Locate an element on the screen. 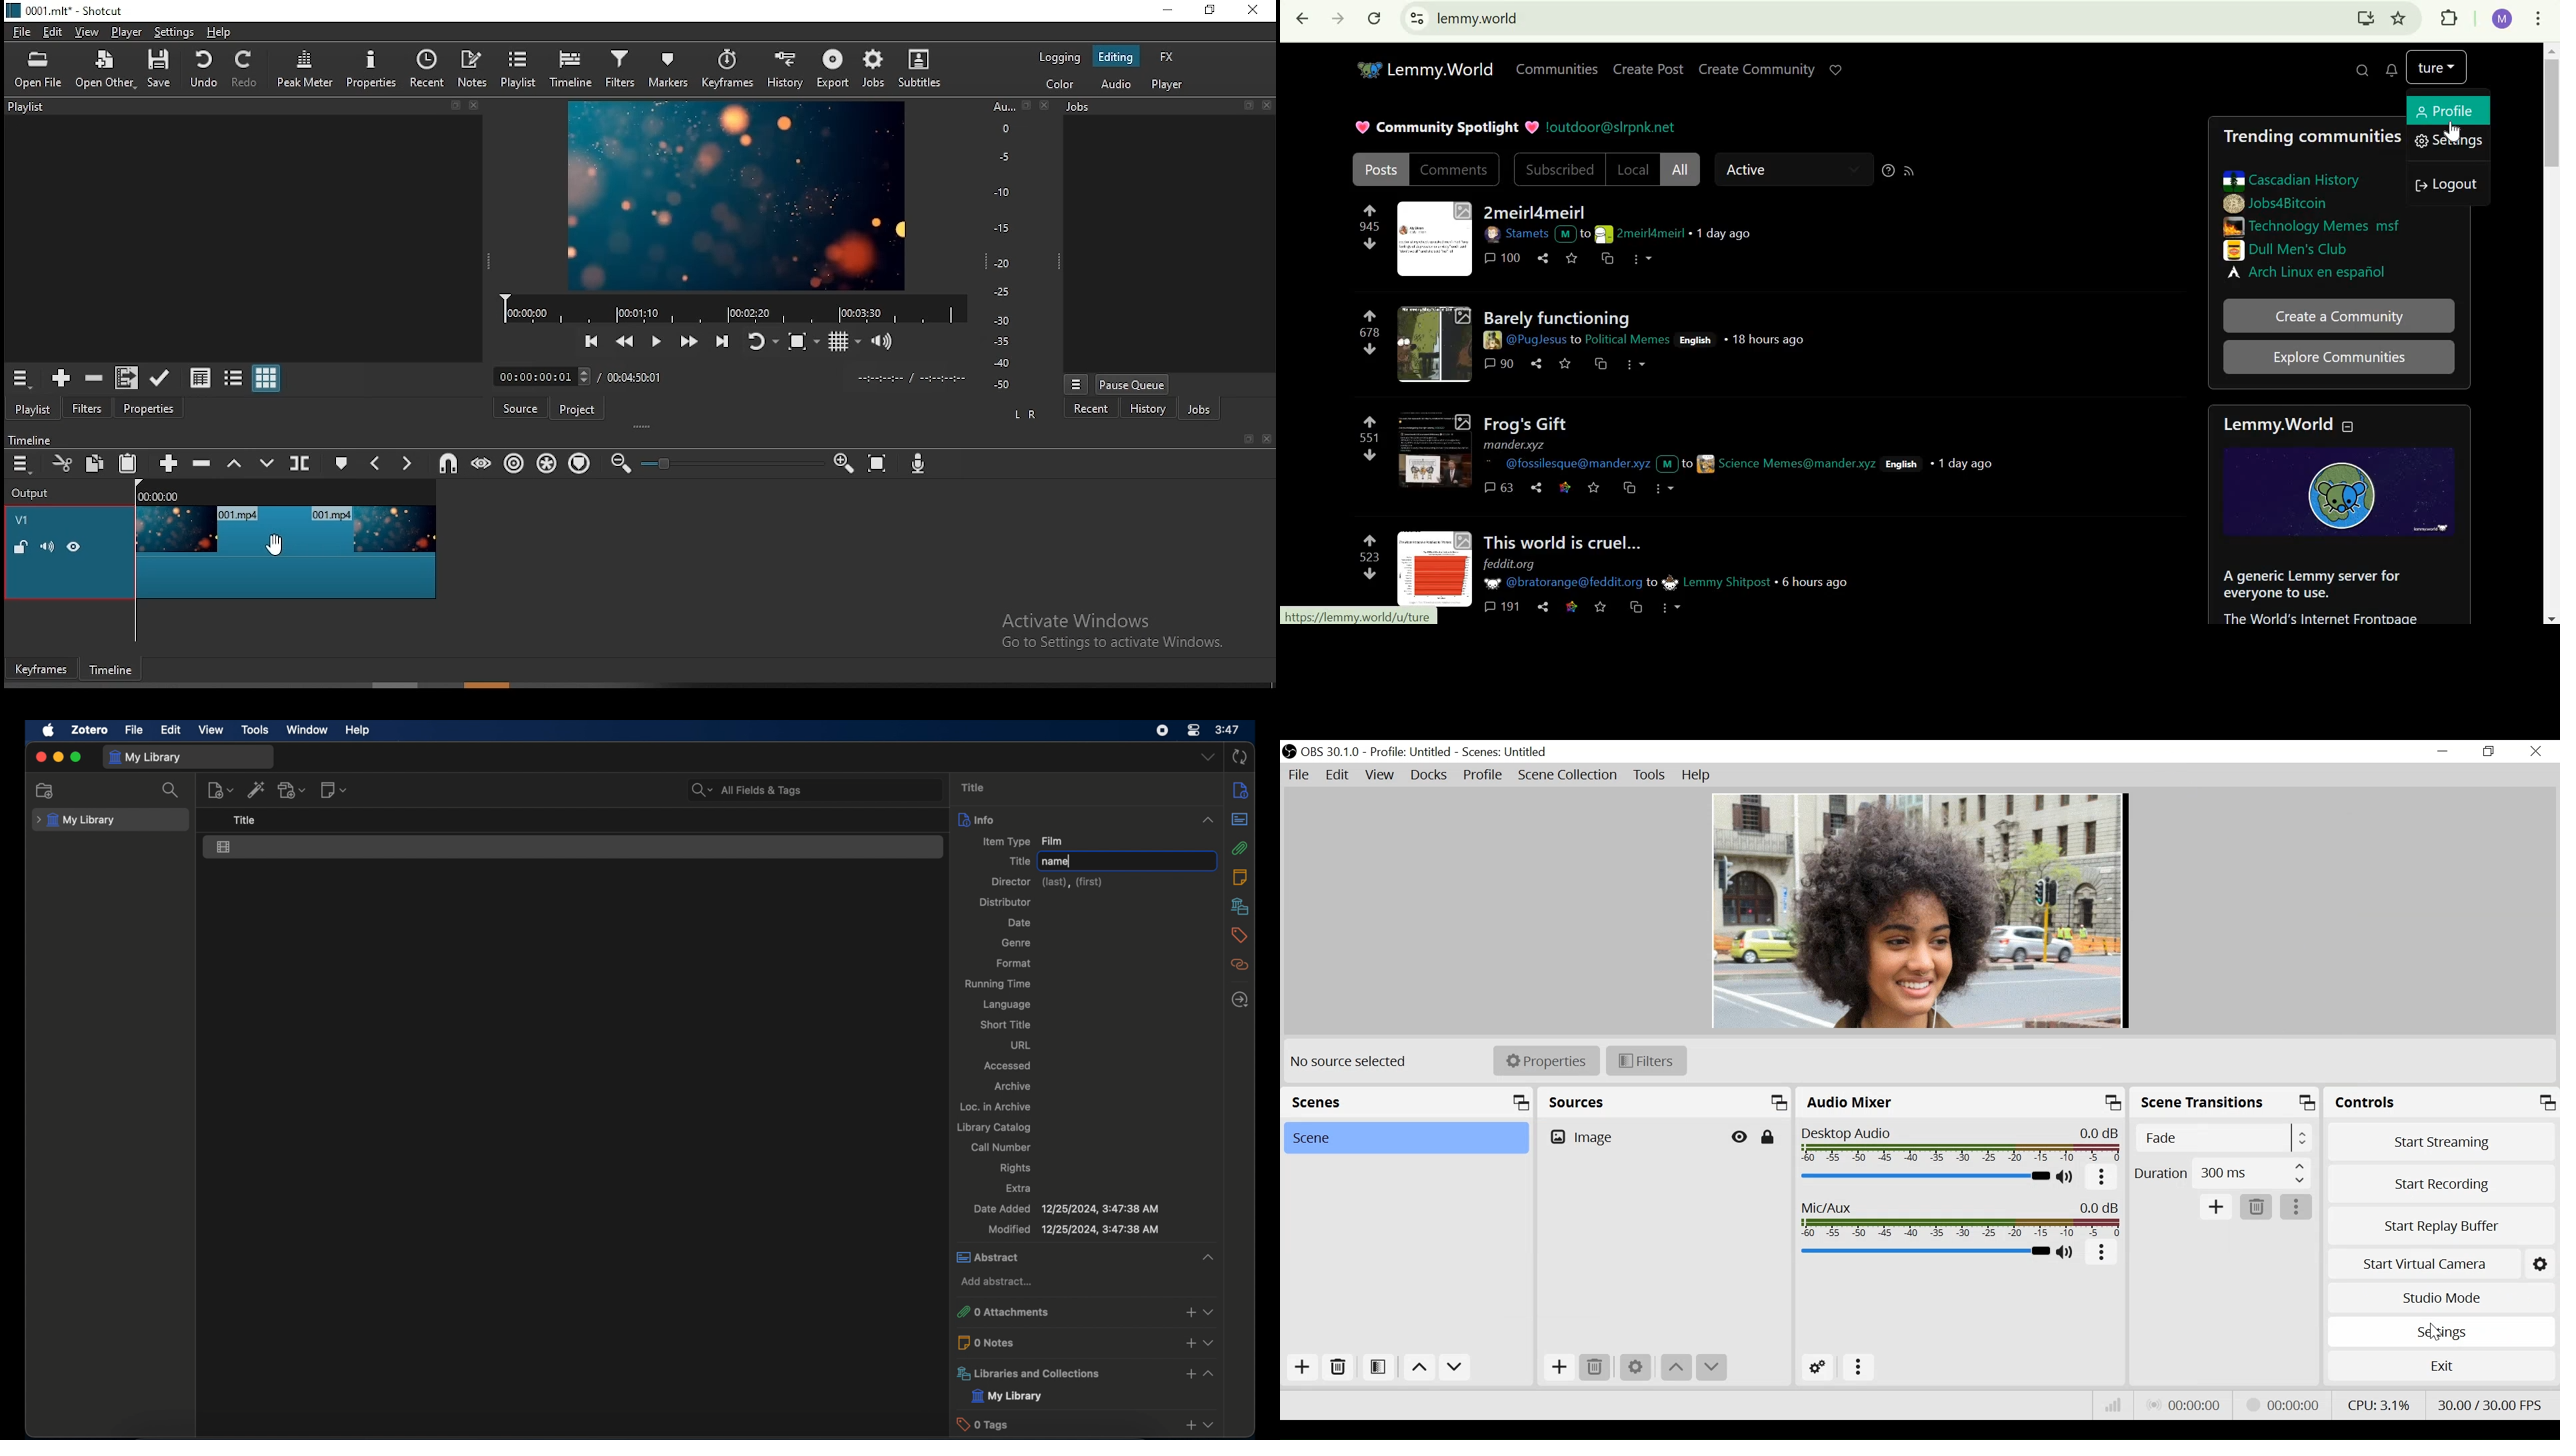 Image resolution: width=2576 pixels, height=1456 pixels. file is located at coordinates (133, 730).